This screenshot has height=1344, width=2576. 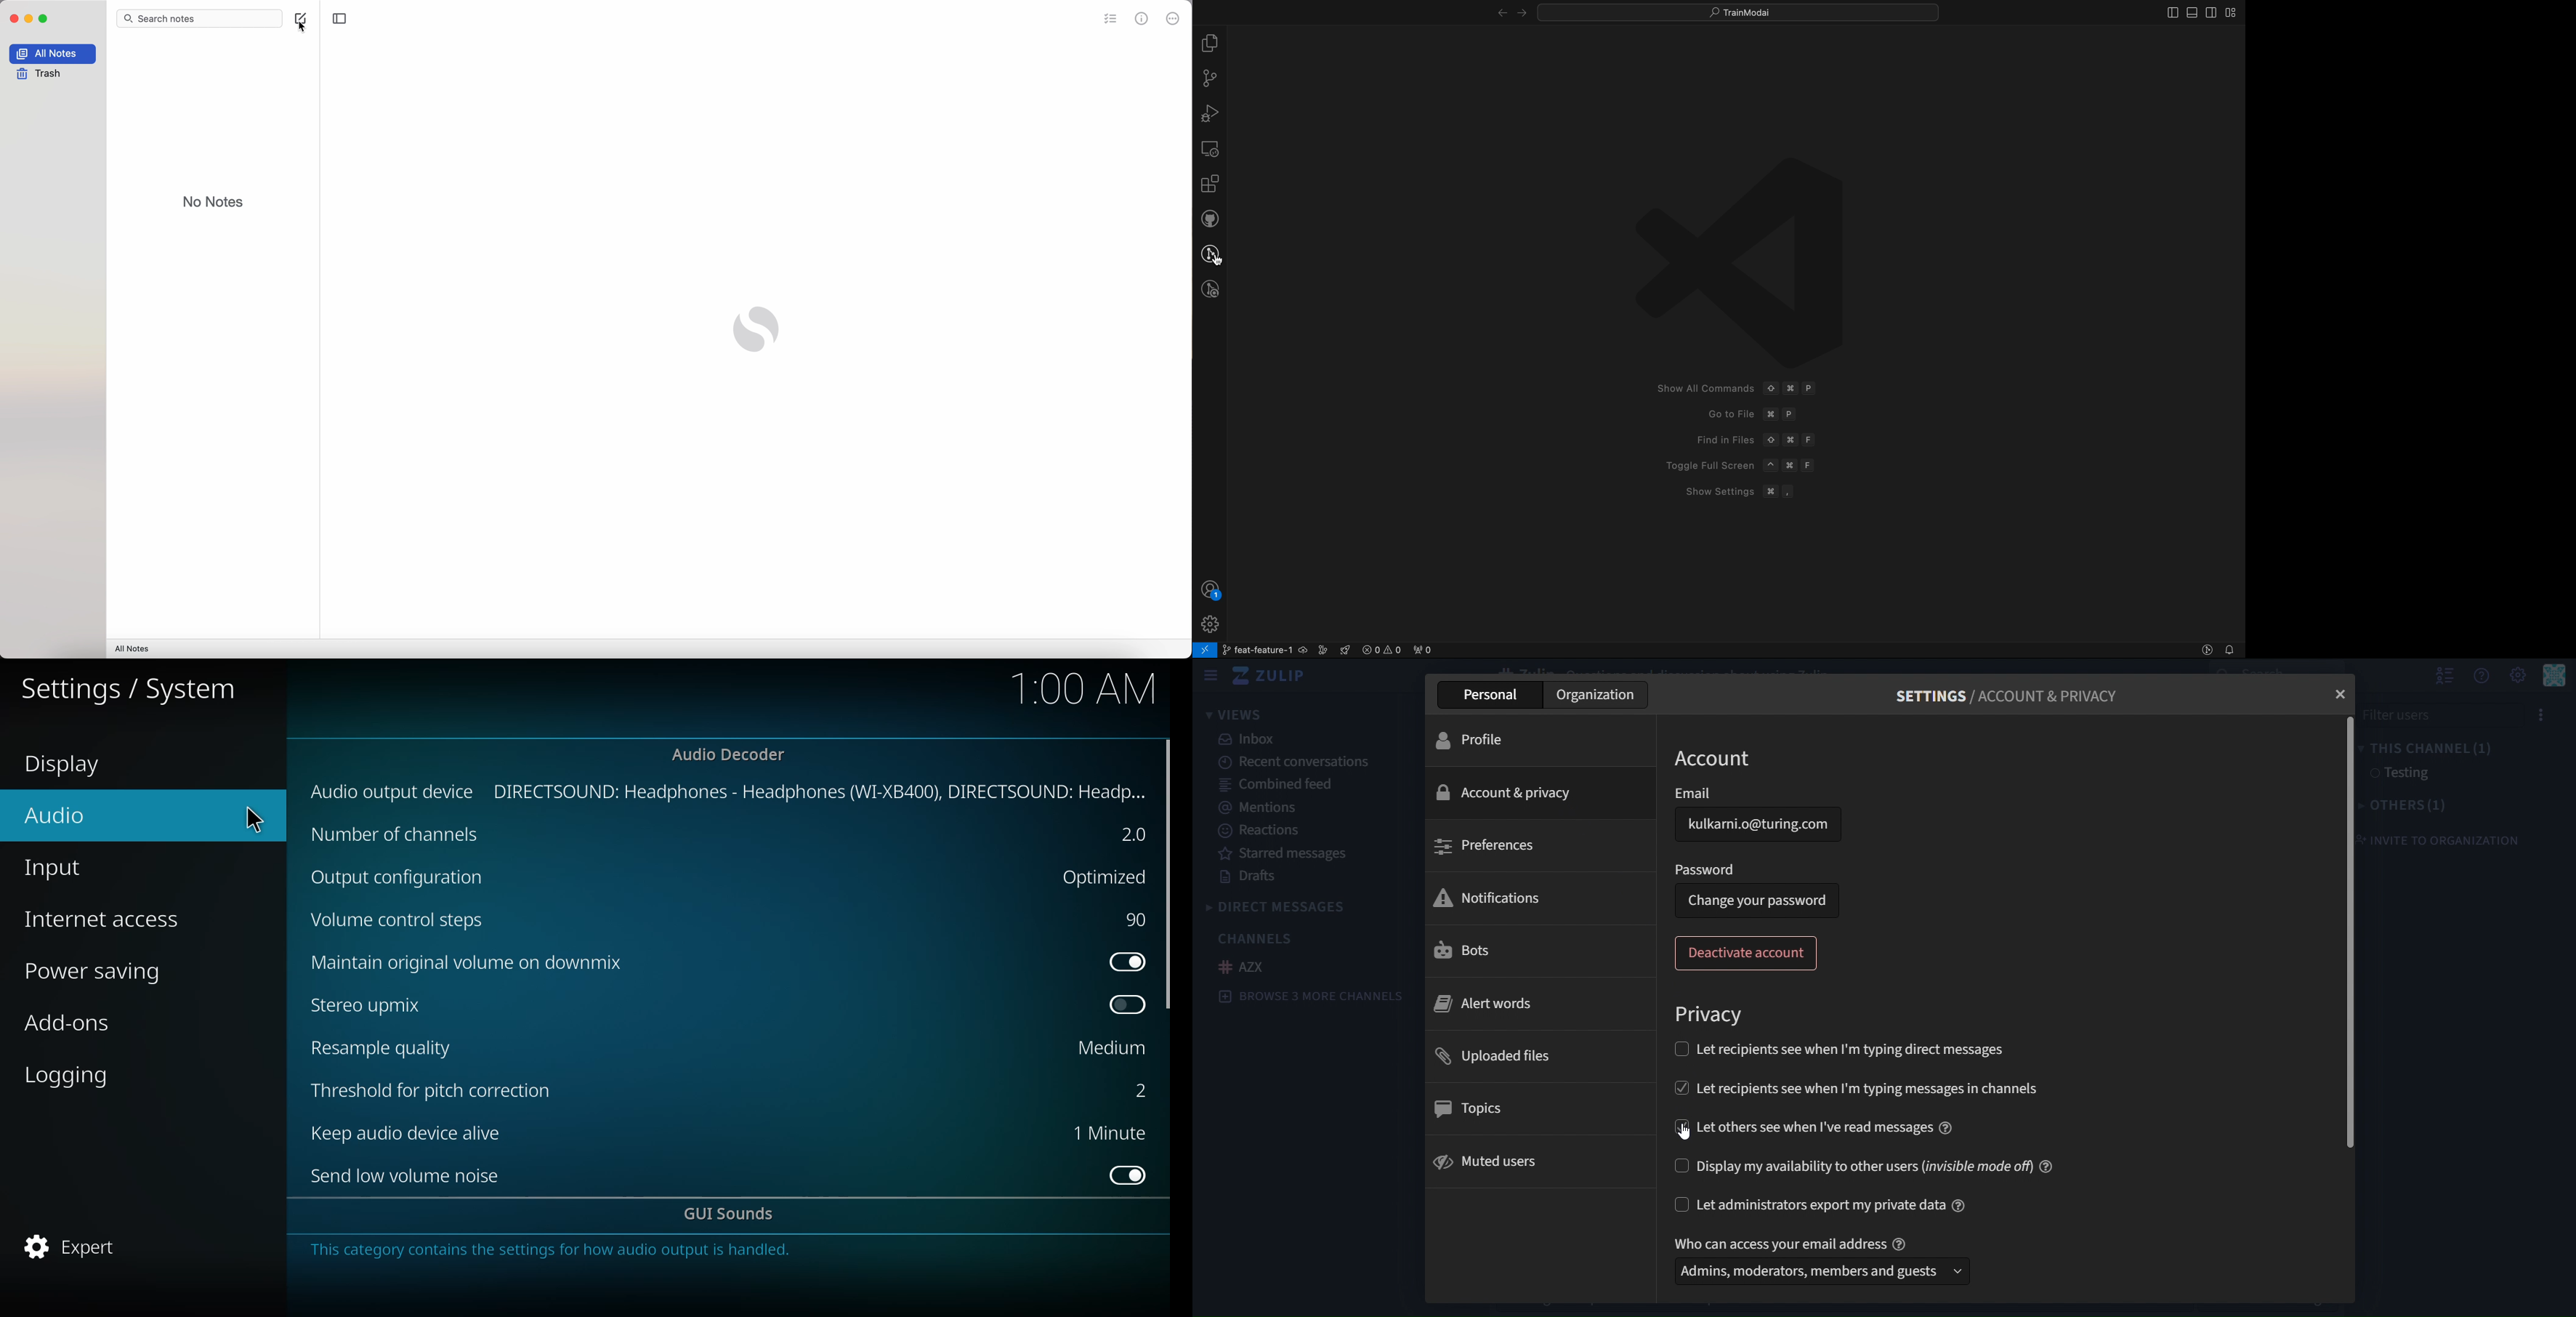 What do you see at coordinates (2003, 698) in the screenshot?
I see `settings/account & privacy` at bounding box center [2003, 698].